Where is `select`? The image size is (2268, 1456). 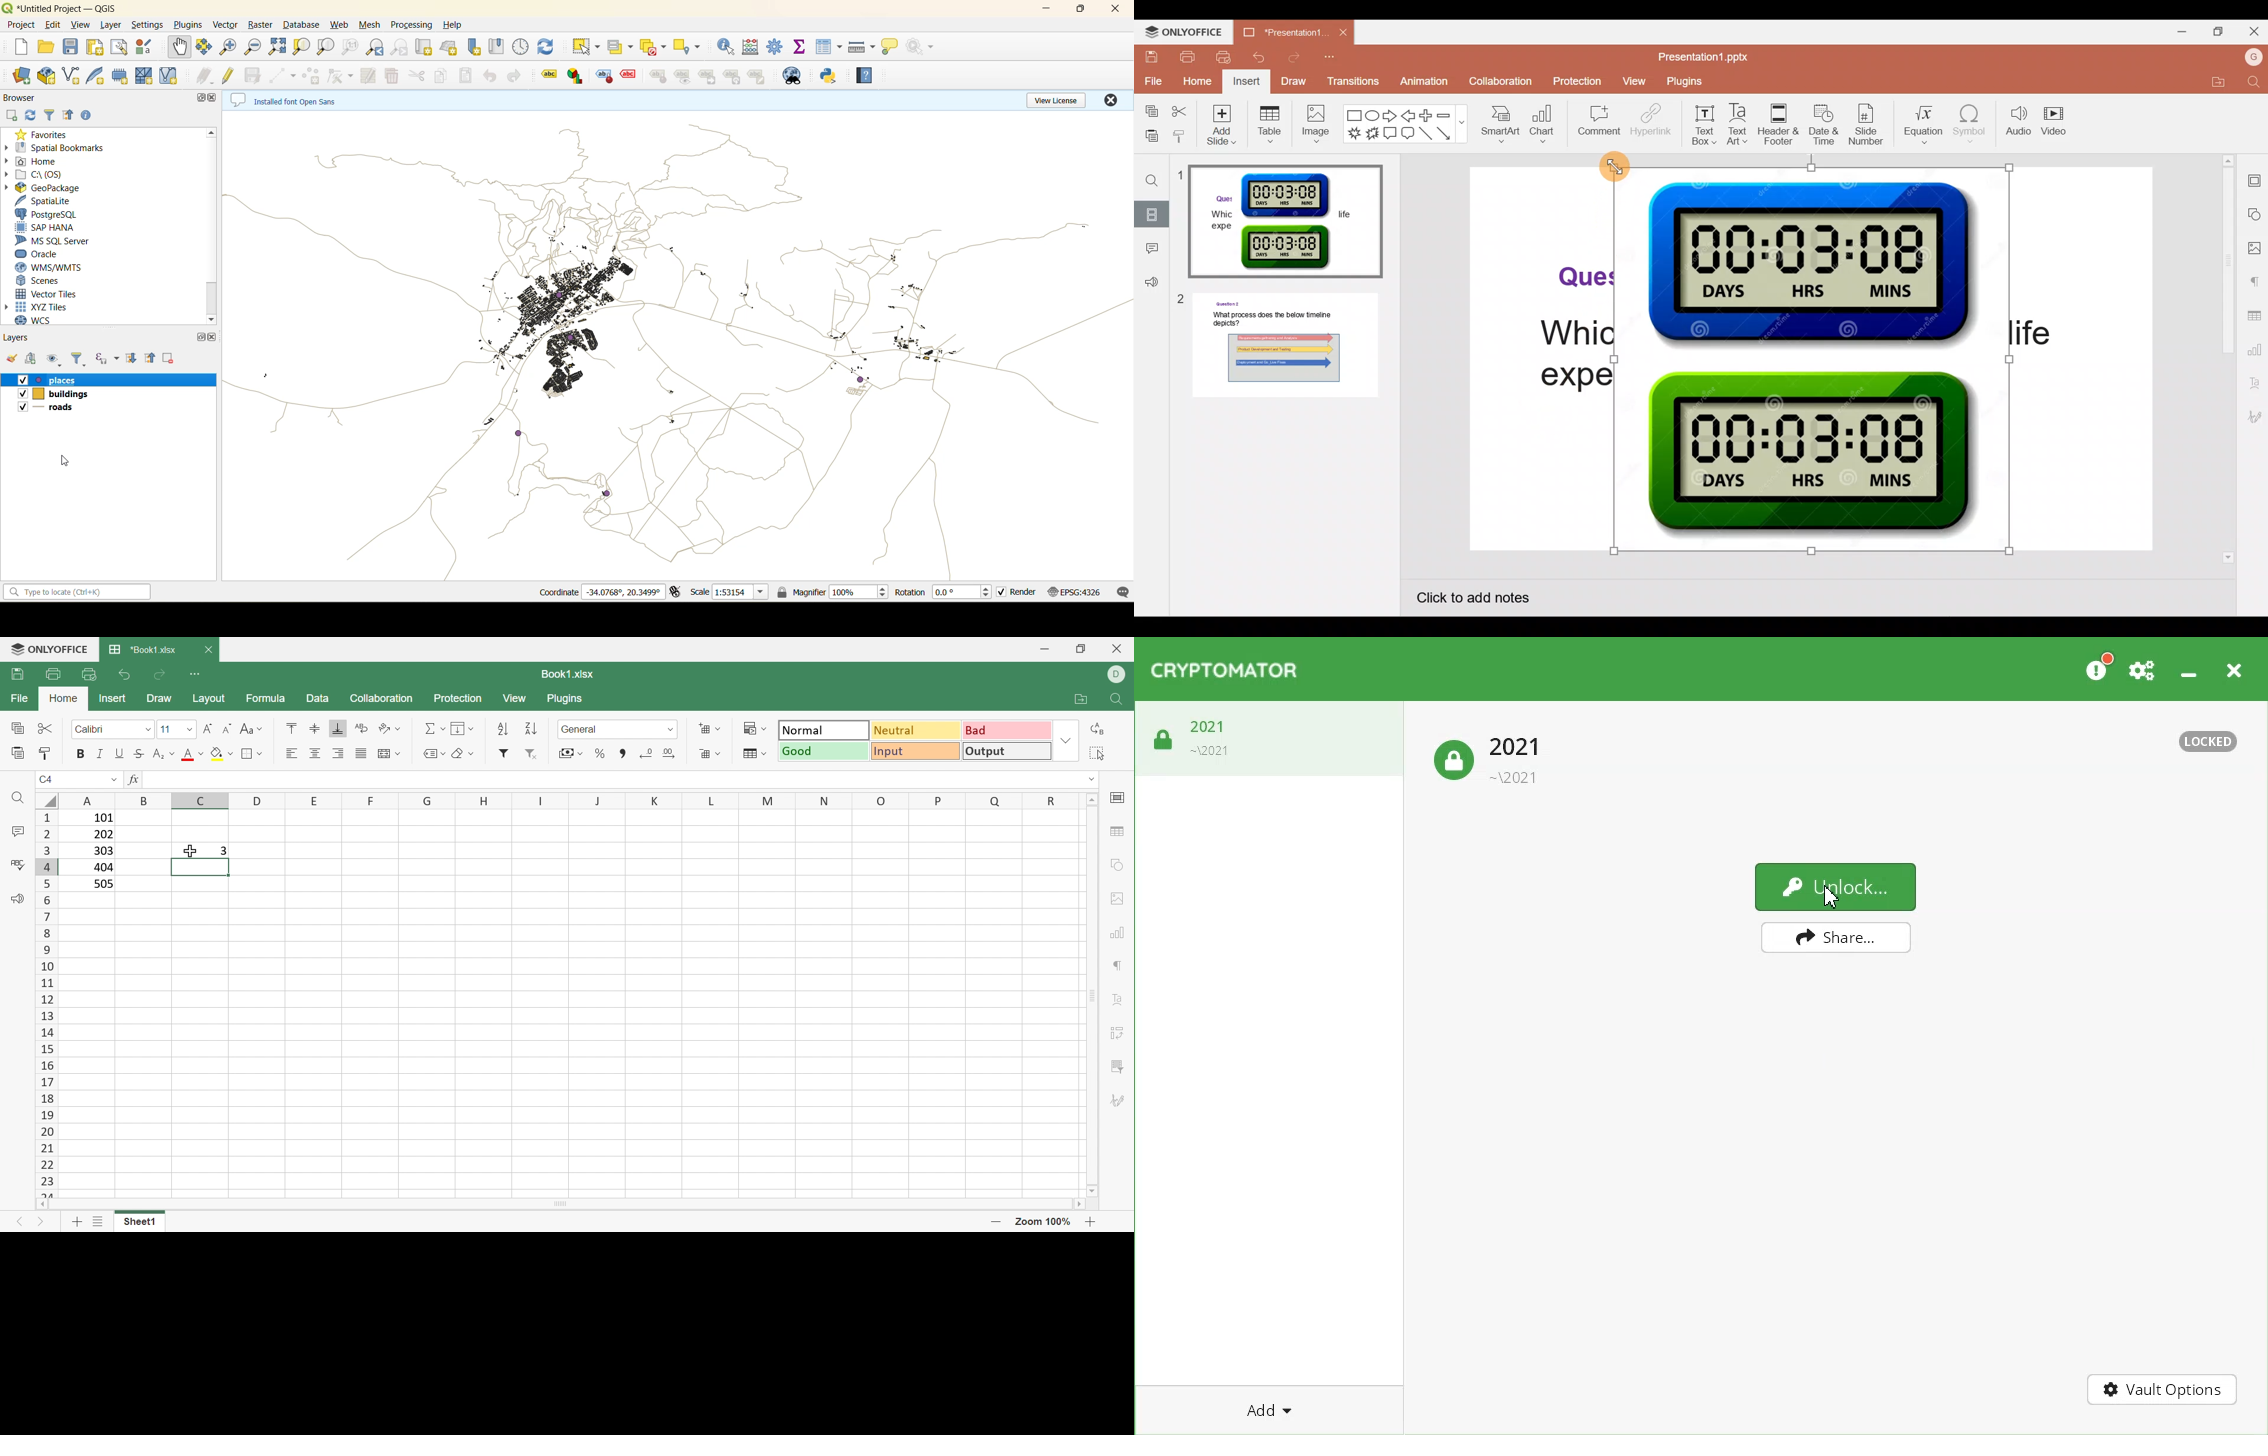 select is located at coordinates (584, 47).